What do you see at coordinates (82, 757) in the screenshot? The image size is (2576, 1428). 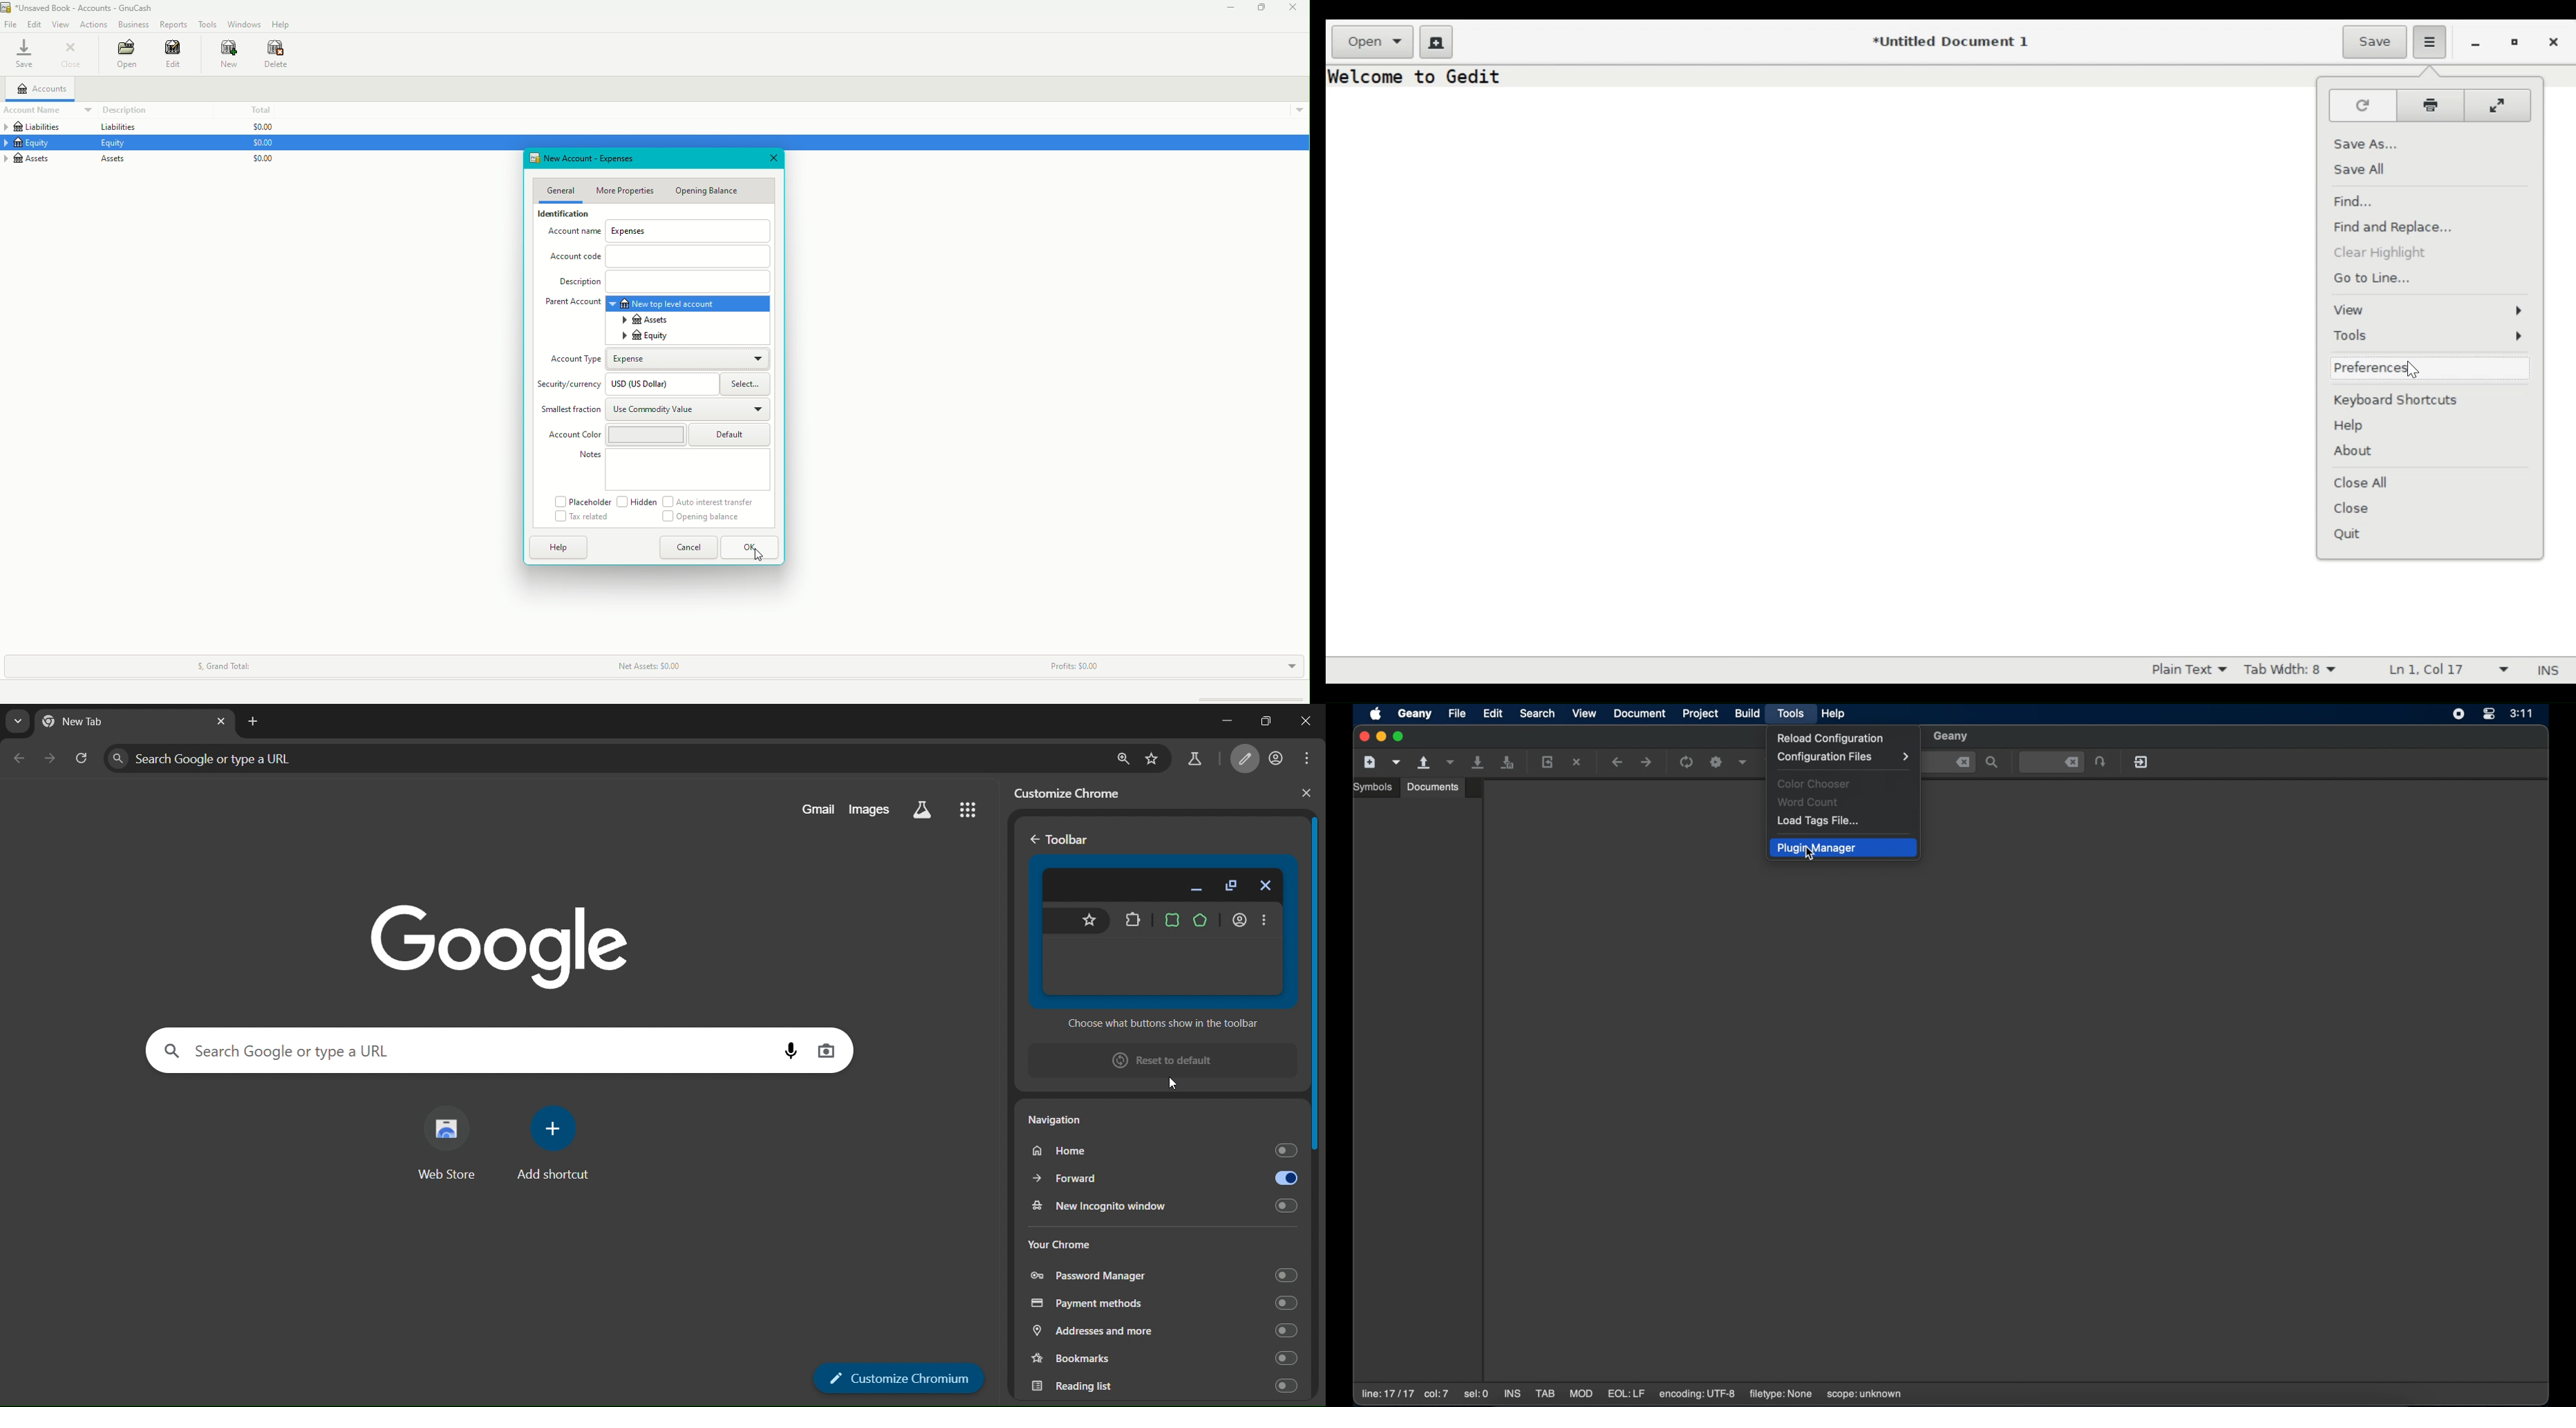 I see `reload` at bounding box center [82, 757].